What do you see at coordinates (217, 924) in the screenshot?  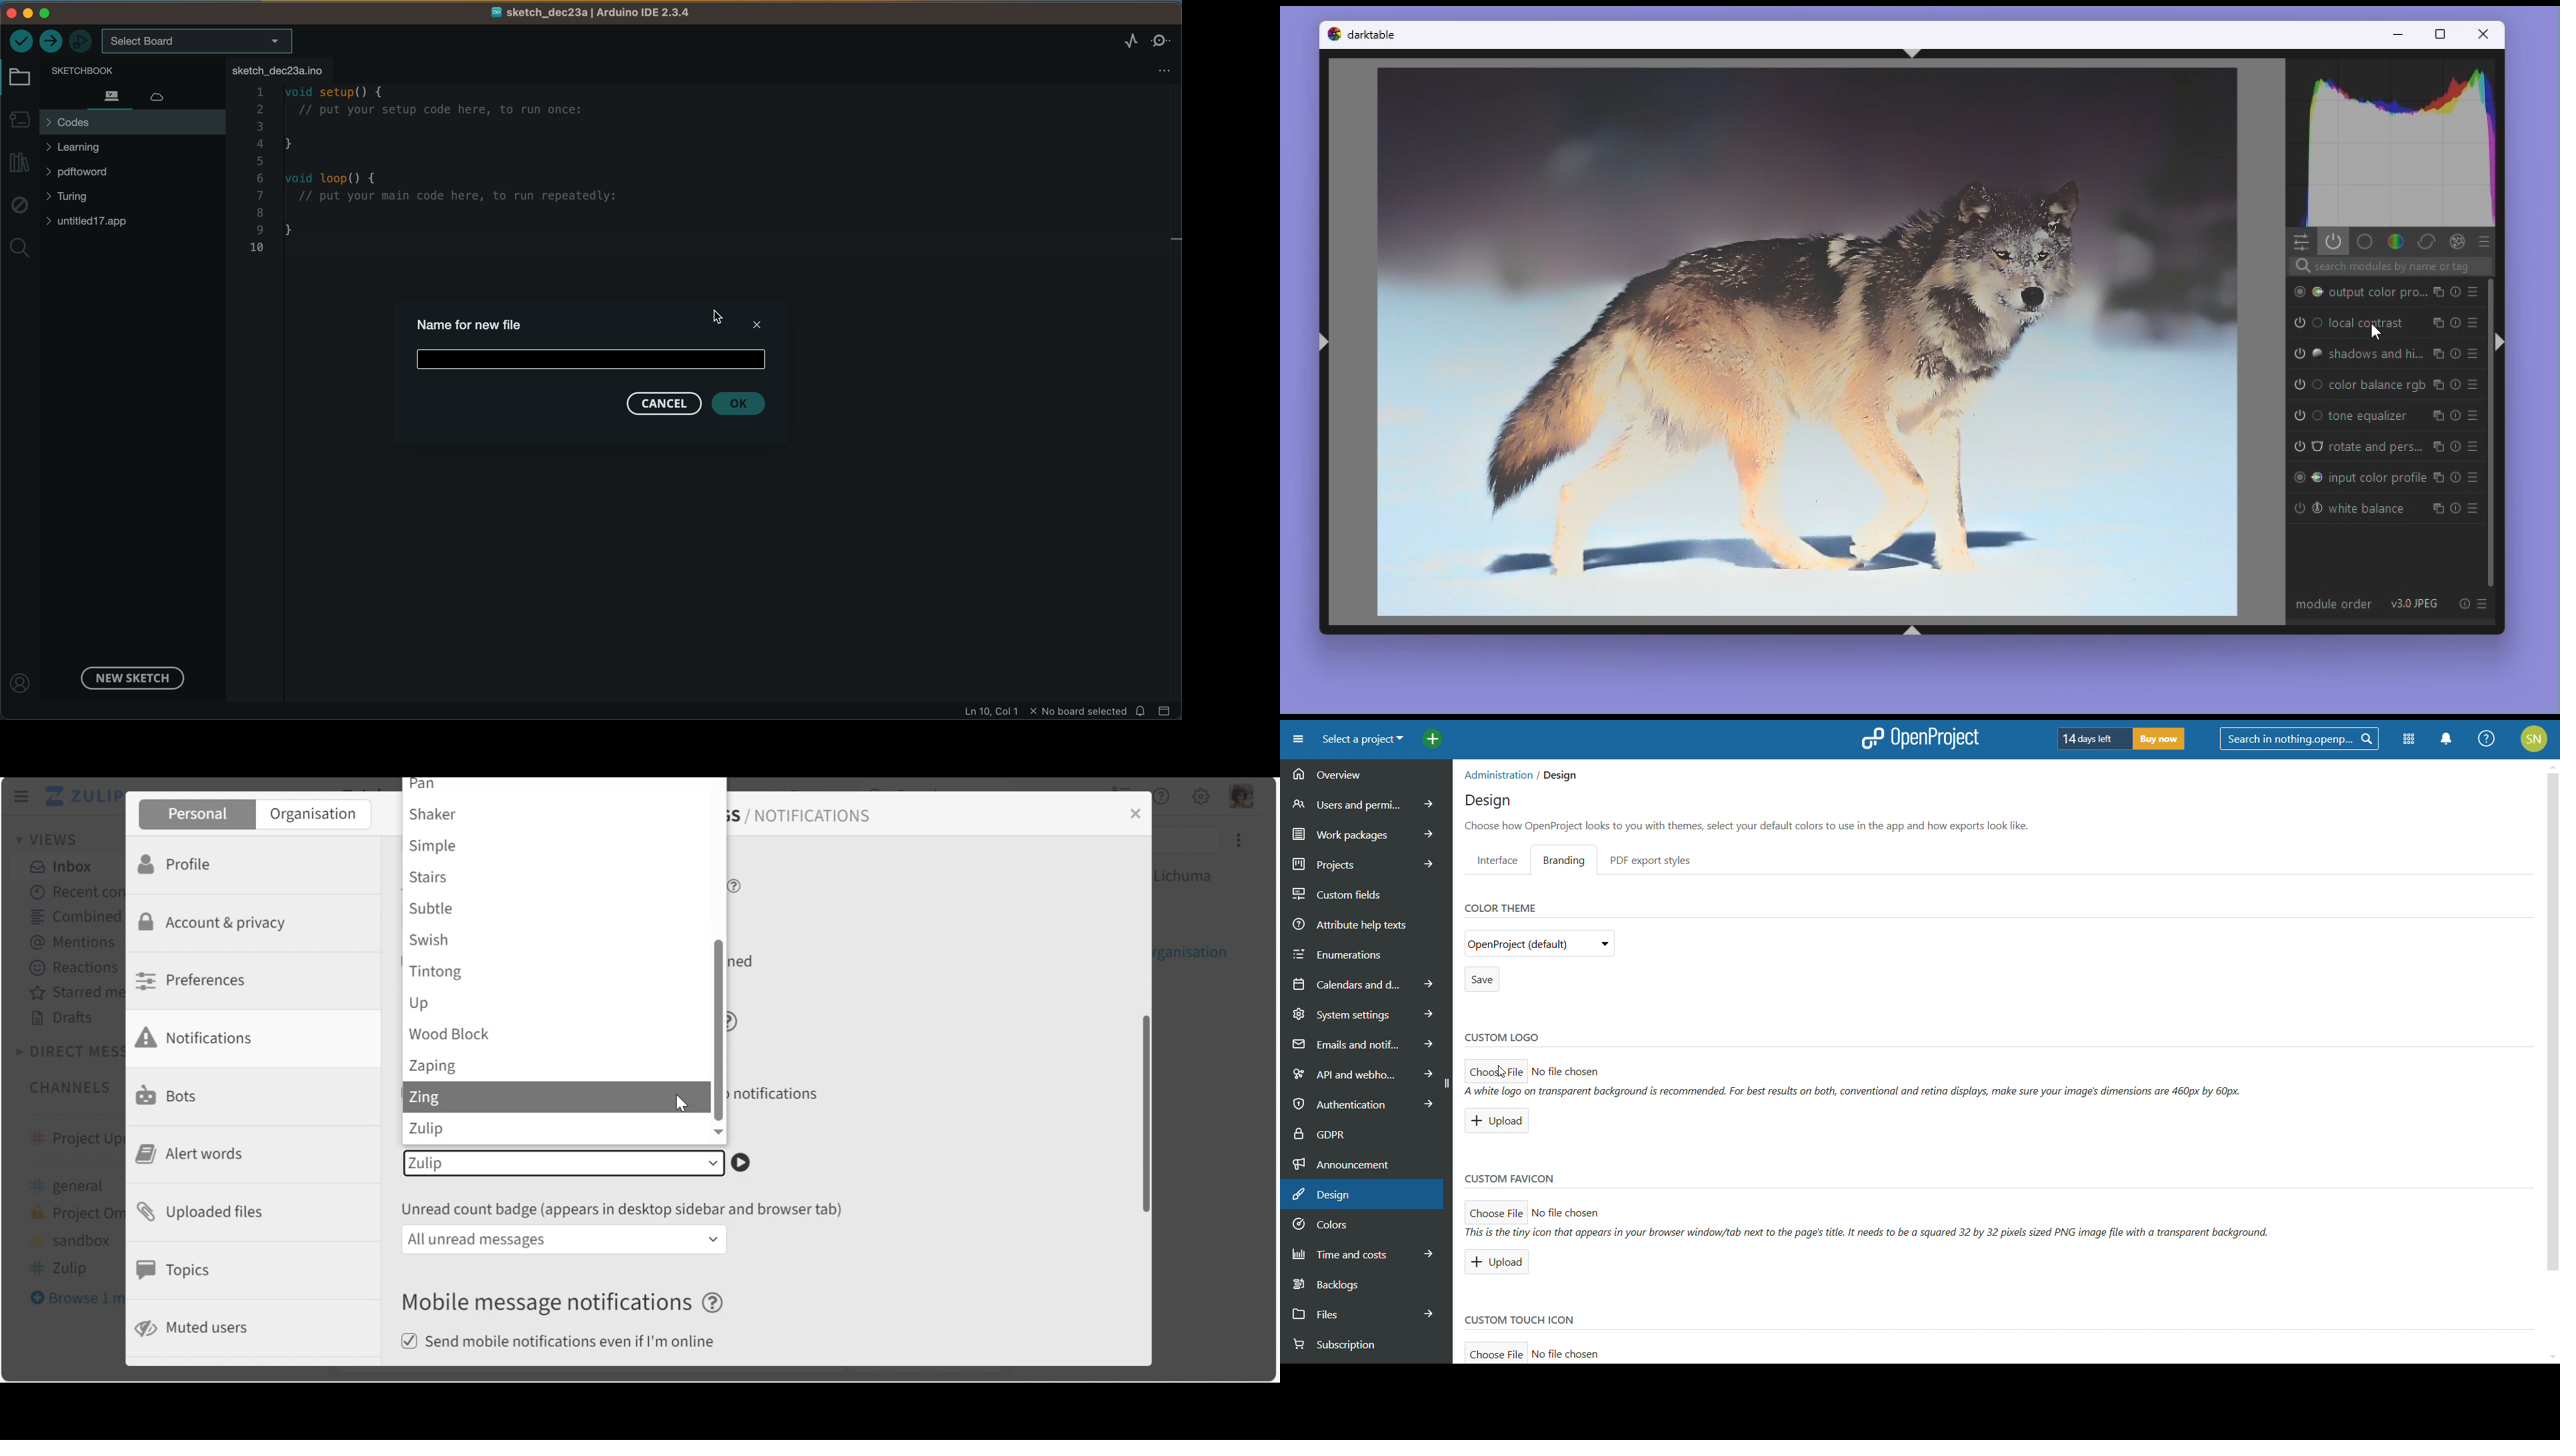 I see `Account & Privacy` at bounding box center [217, 924].